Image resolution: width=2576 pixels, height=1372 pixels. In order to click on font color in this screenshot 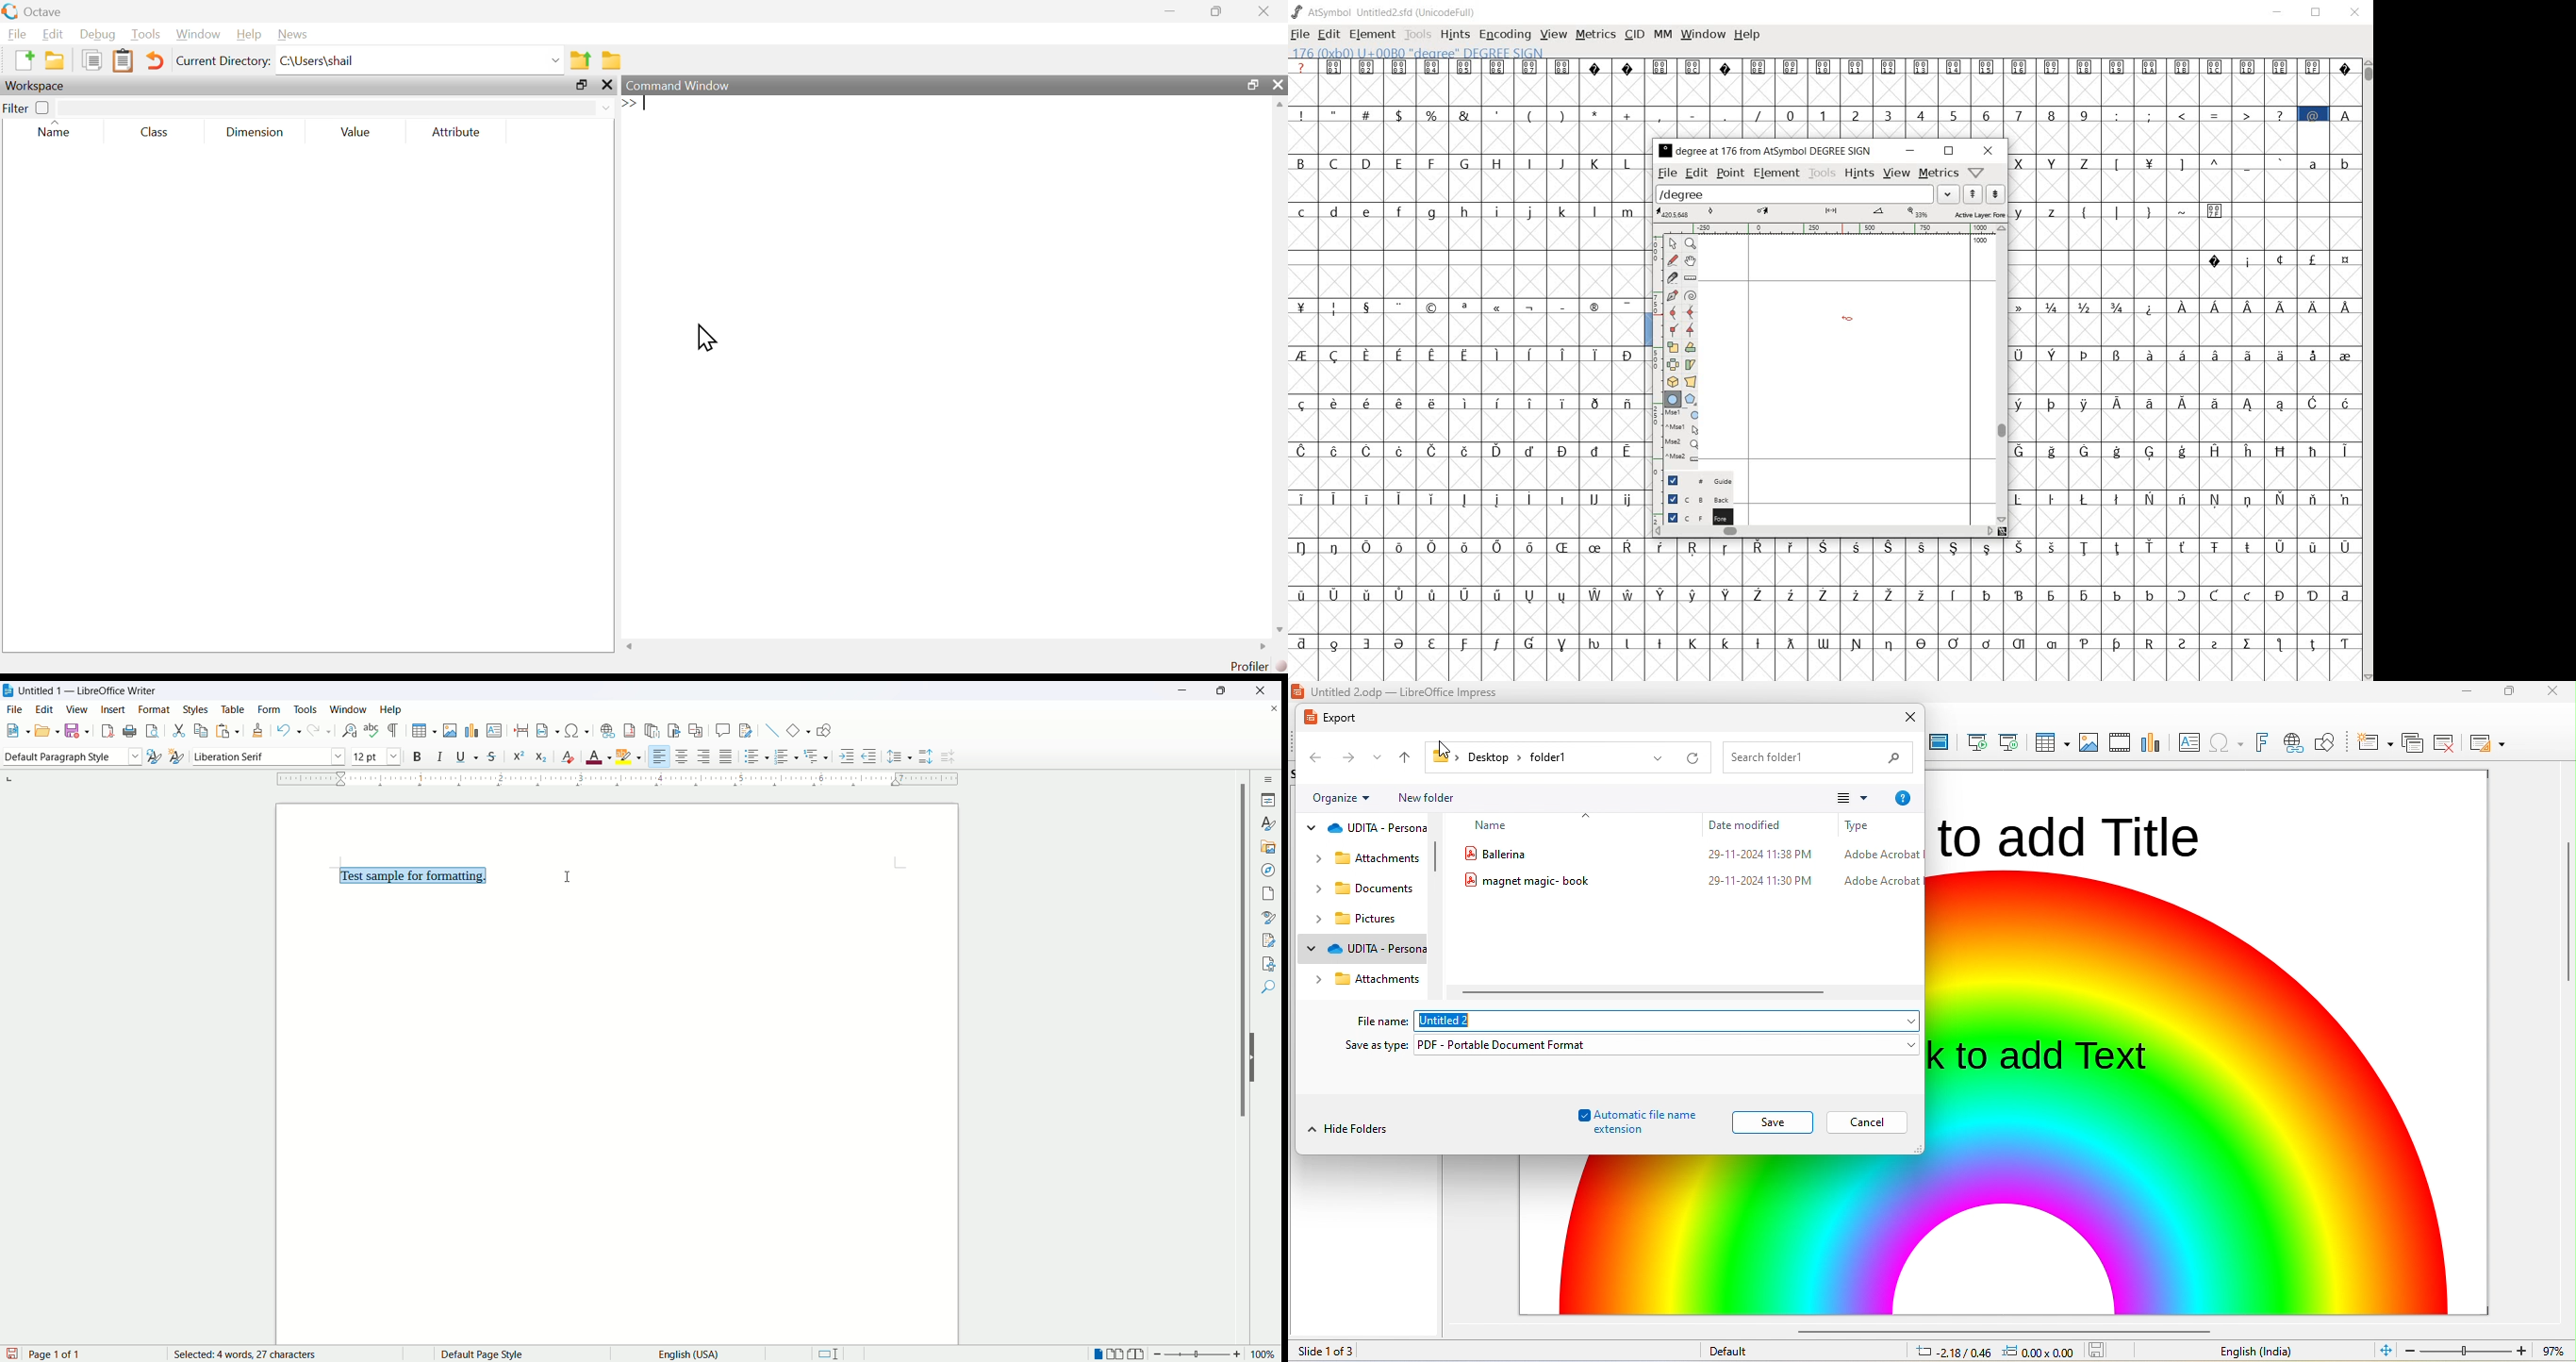, I will do `click(600, 758)`.